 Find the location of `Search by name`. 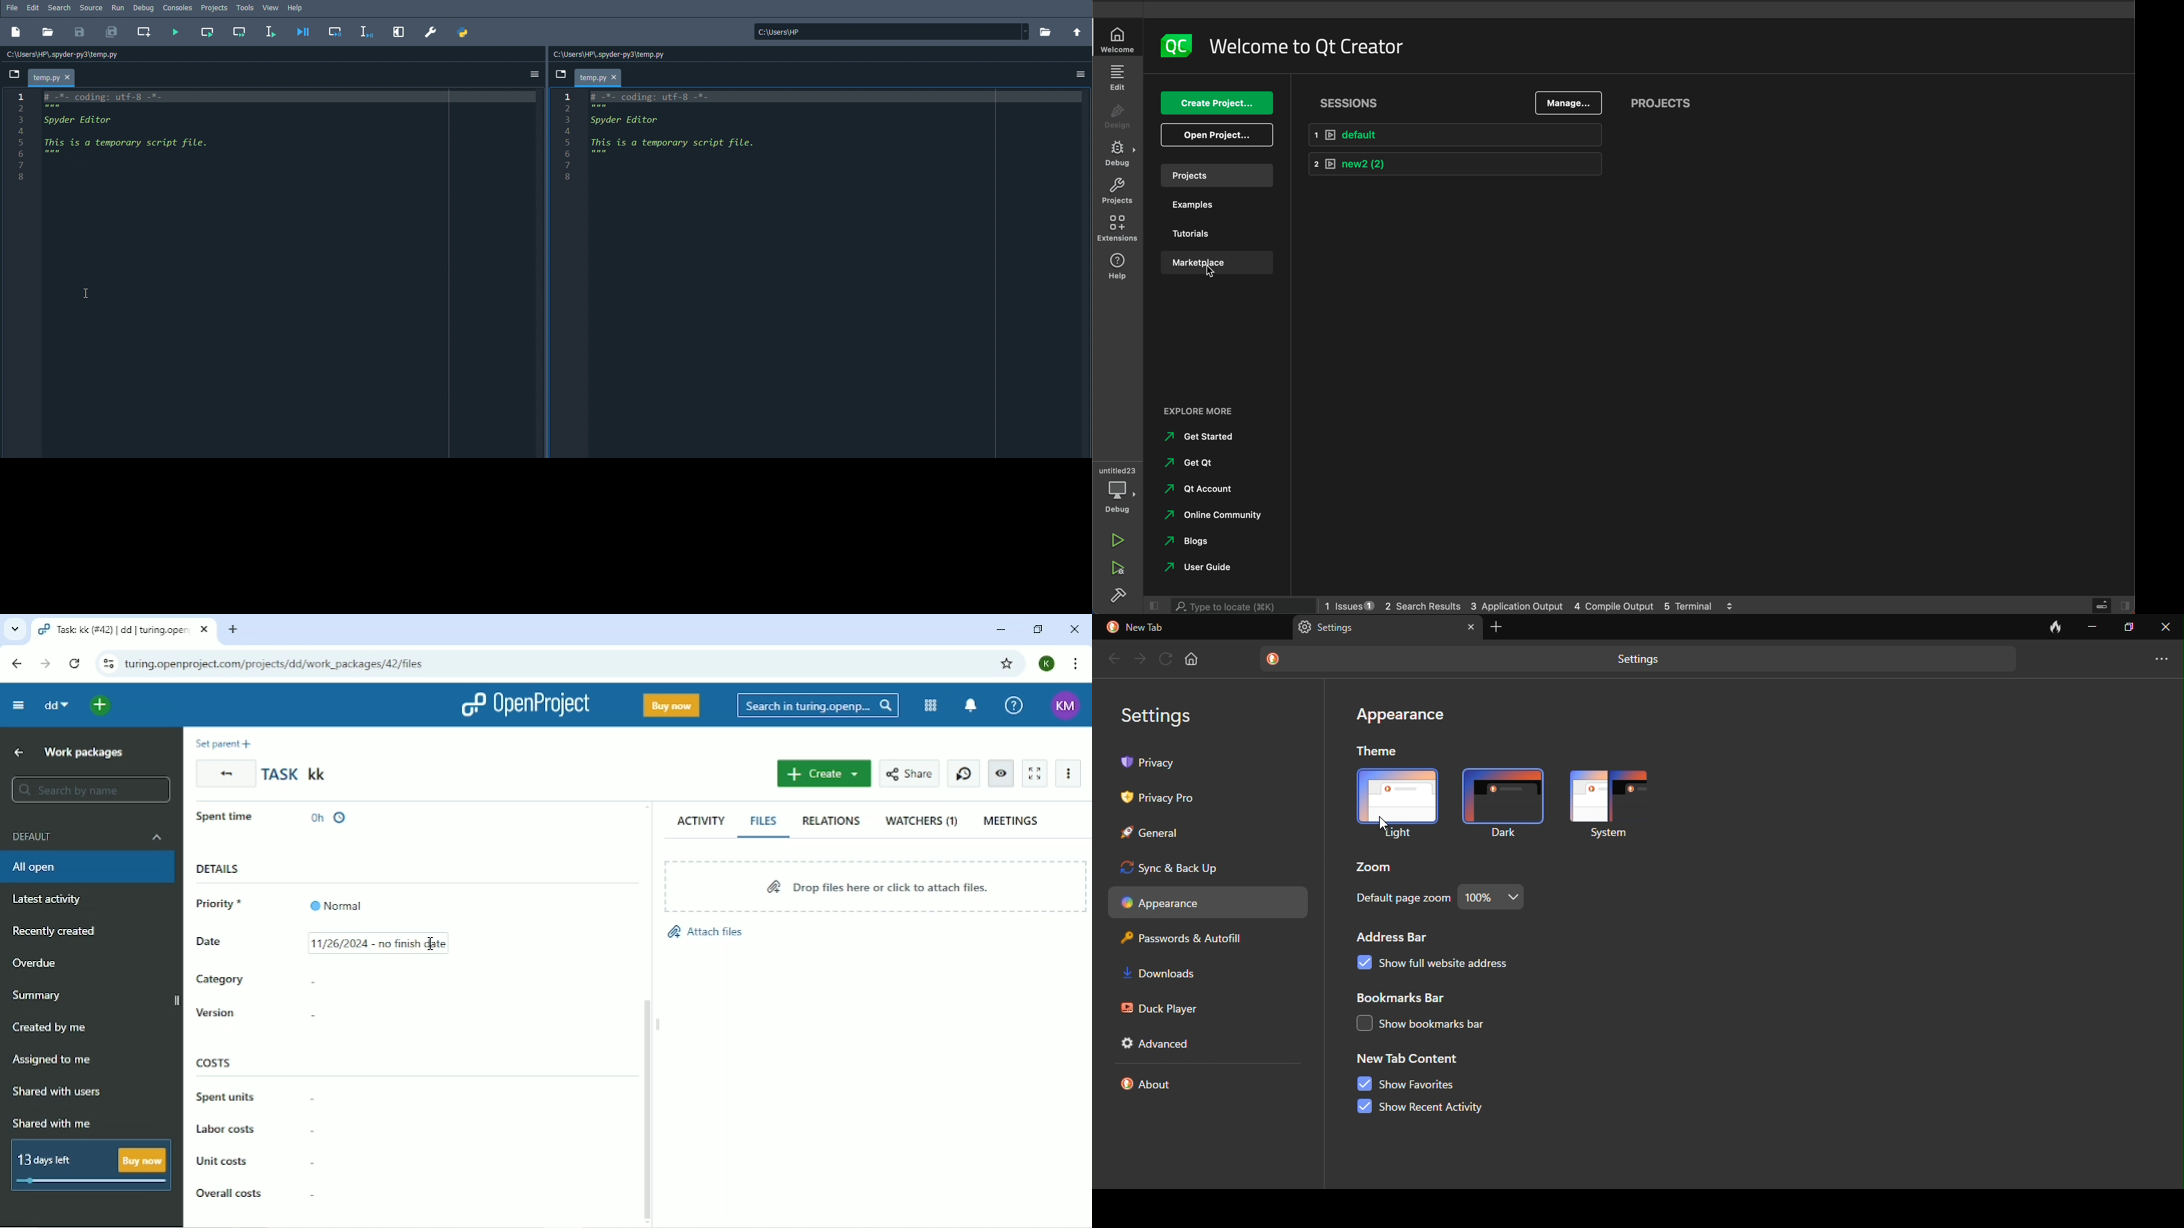

Search by name is located at coordinates (87, 790).